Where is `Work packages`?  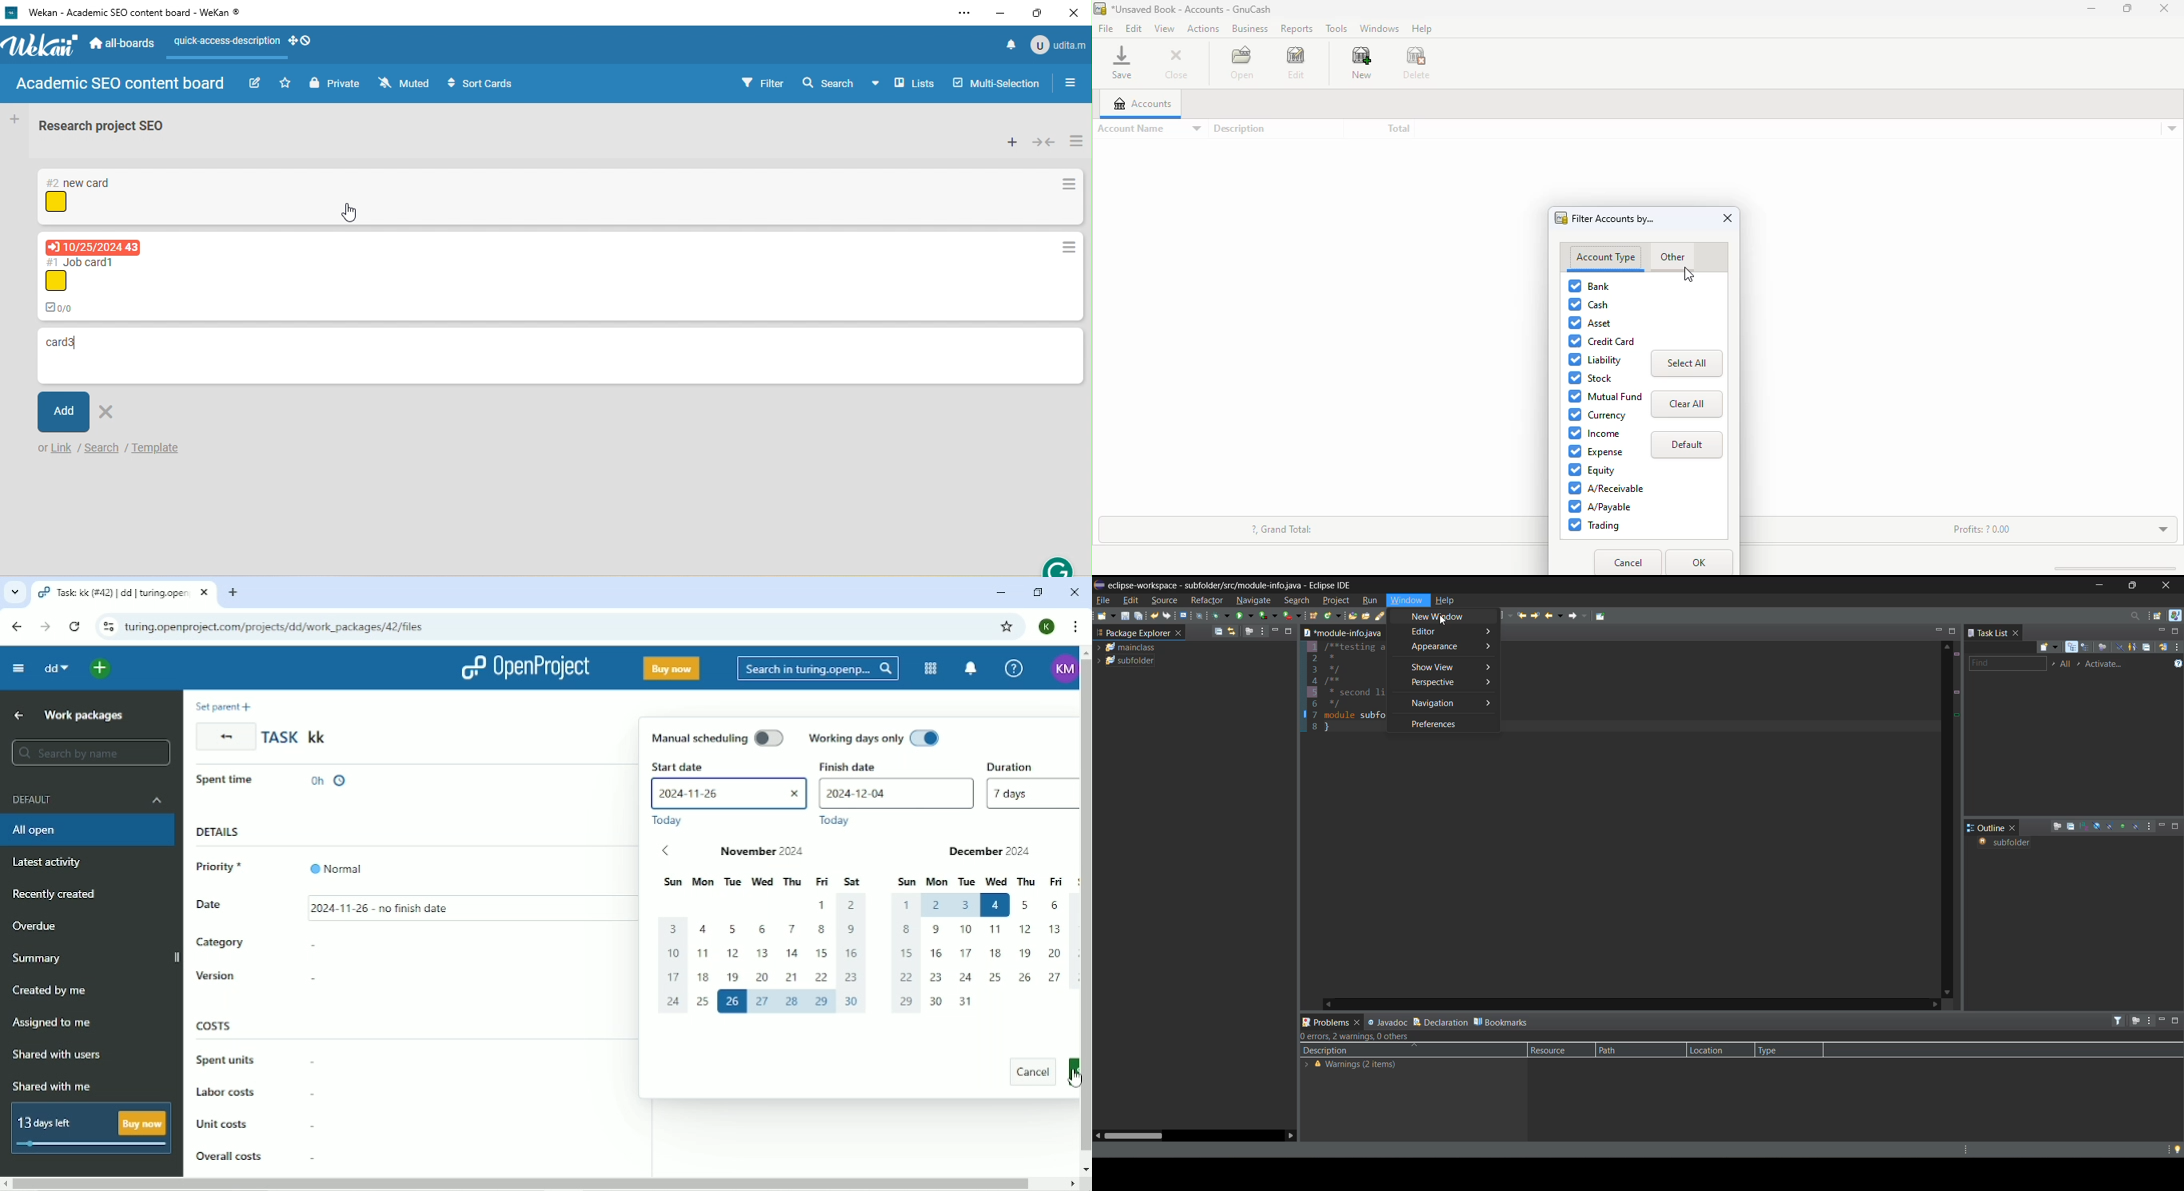 Work packages is located at coordinates (85, 716).